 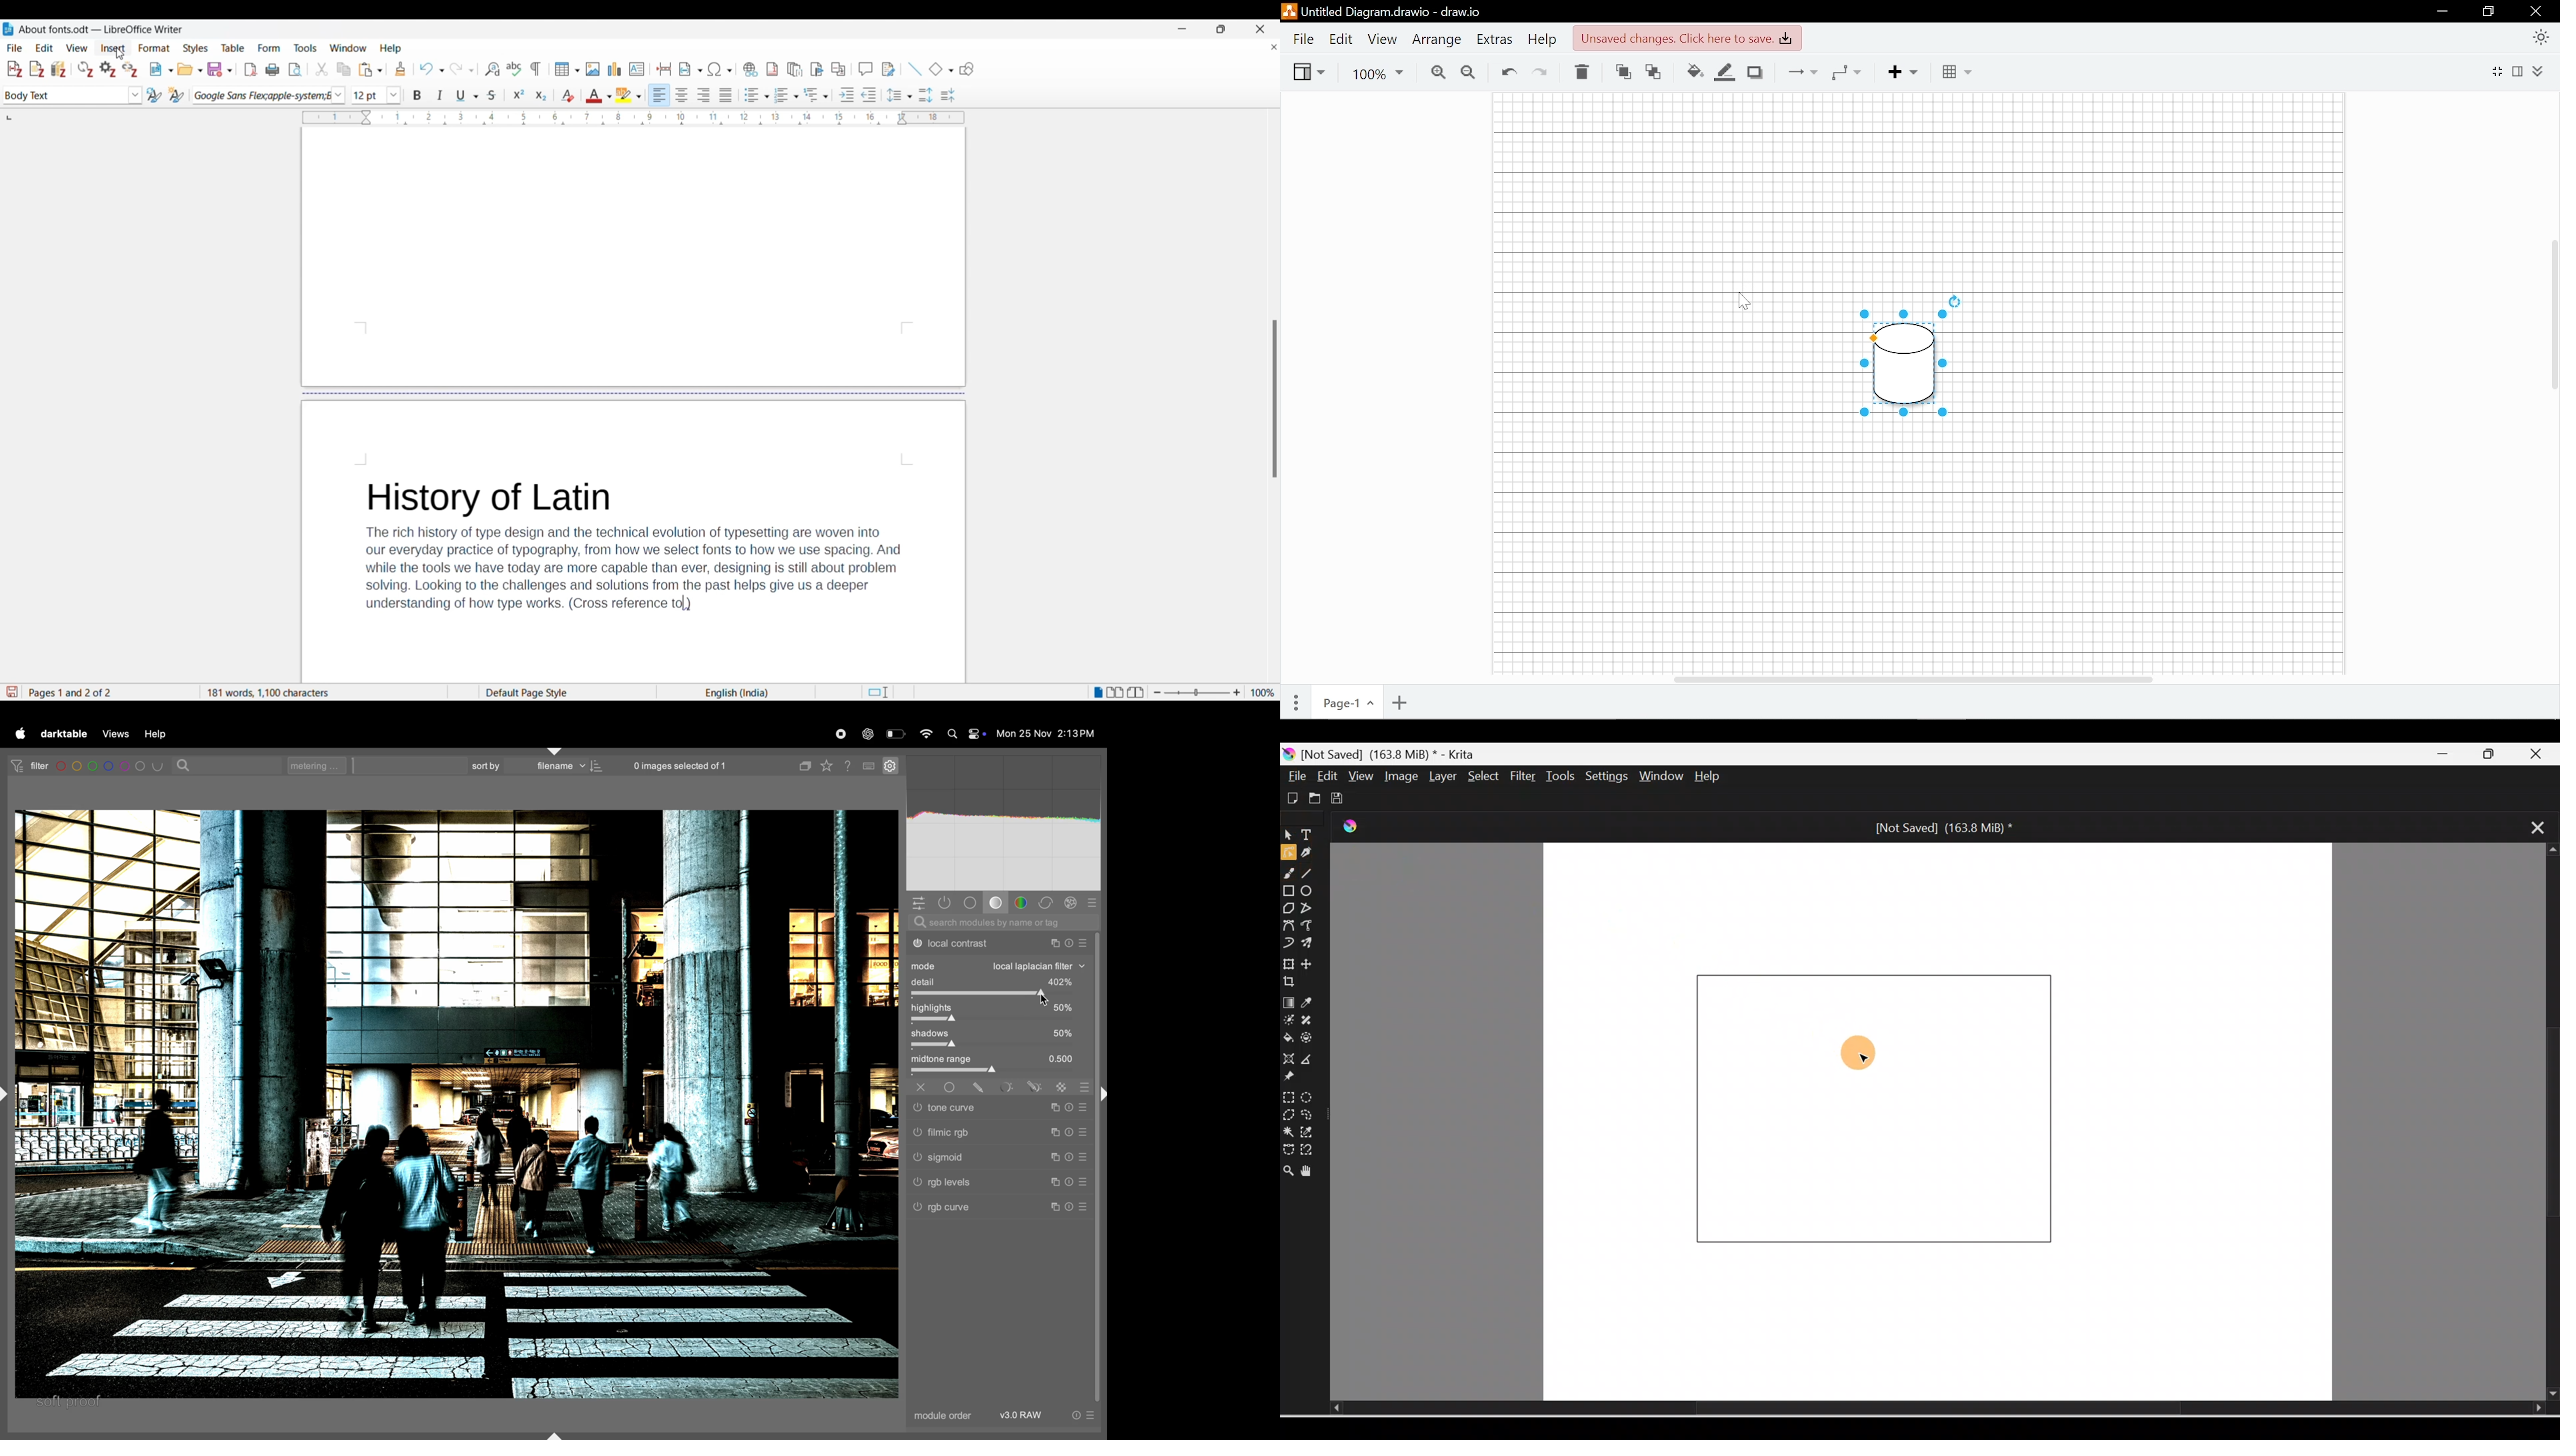 What do you see at coordinates (999, 1021) in the screenshot?
I see `toggle` at bounding box center [999, 1021].